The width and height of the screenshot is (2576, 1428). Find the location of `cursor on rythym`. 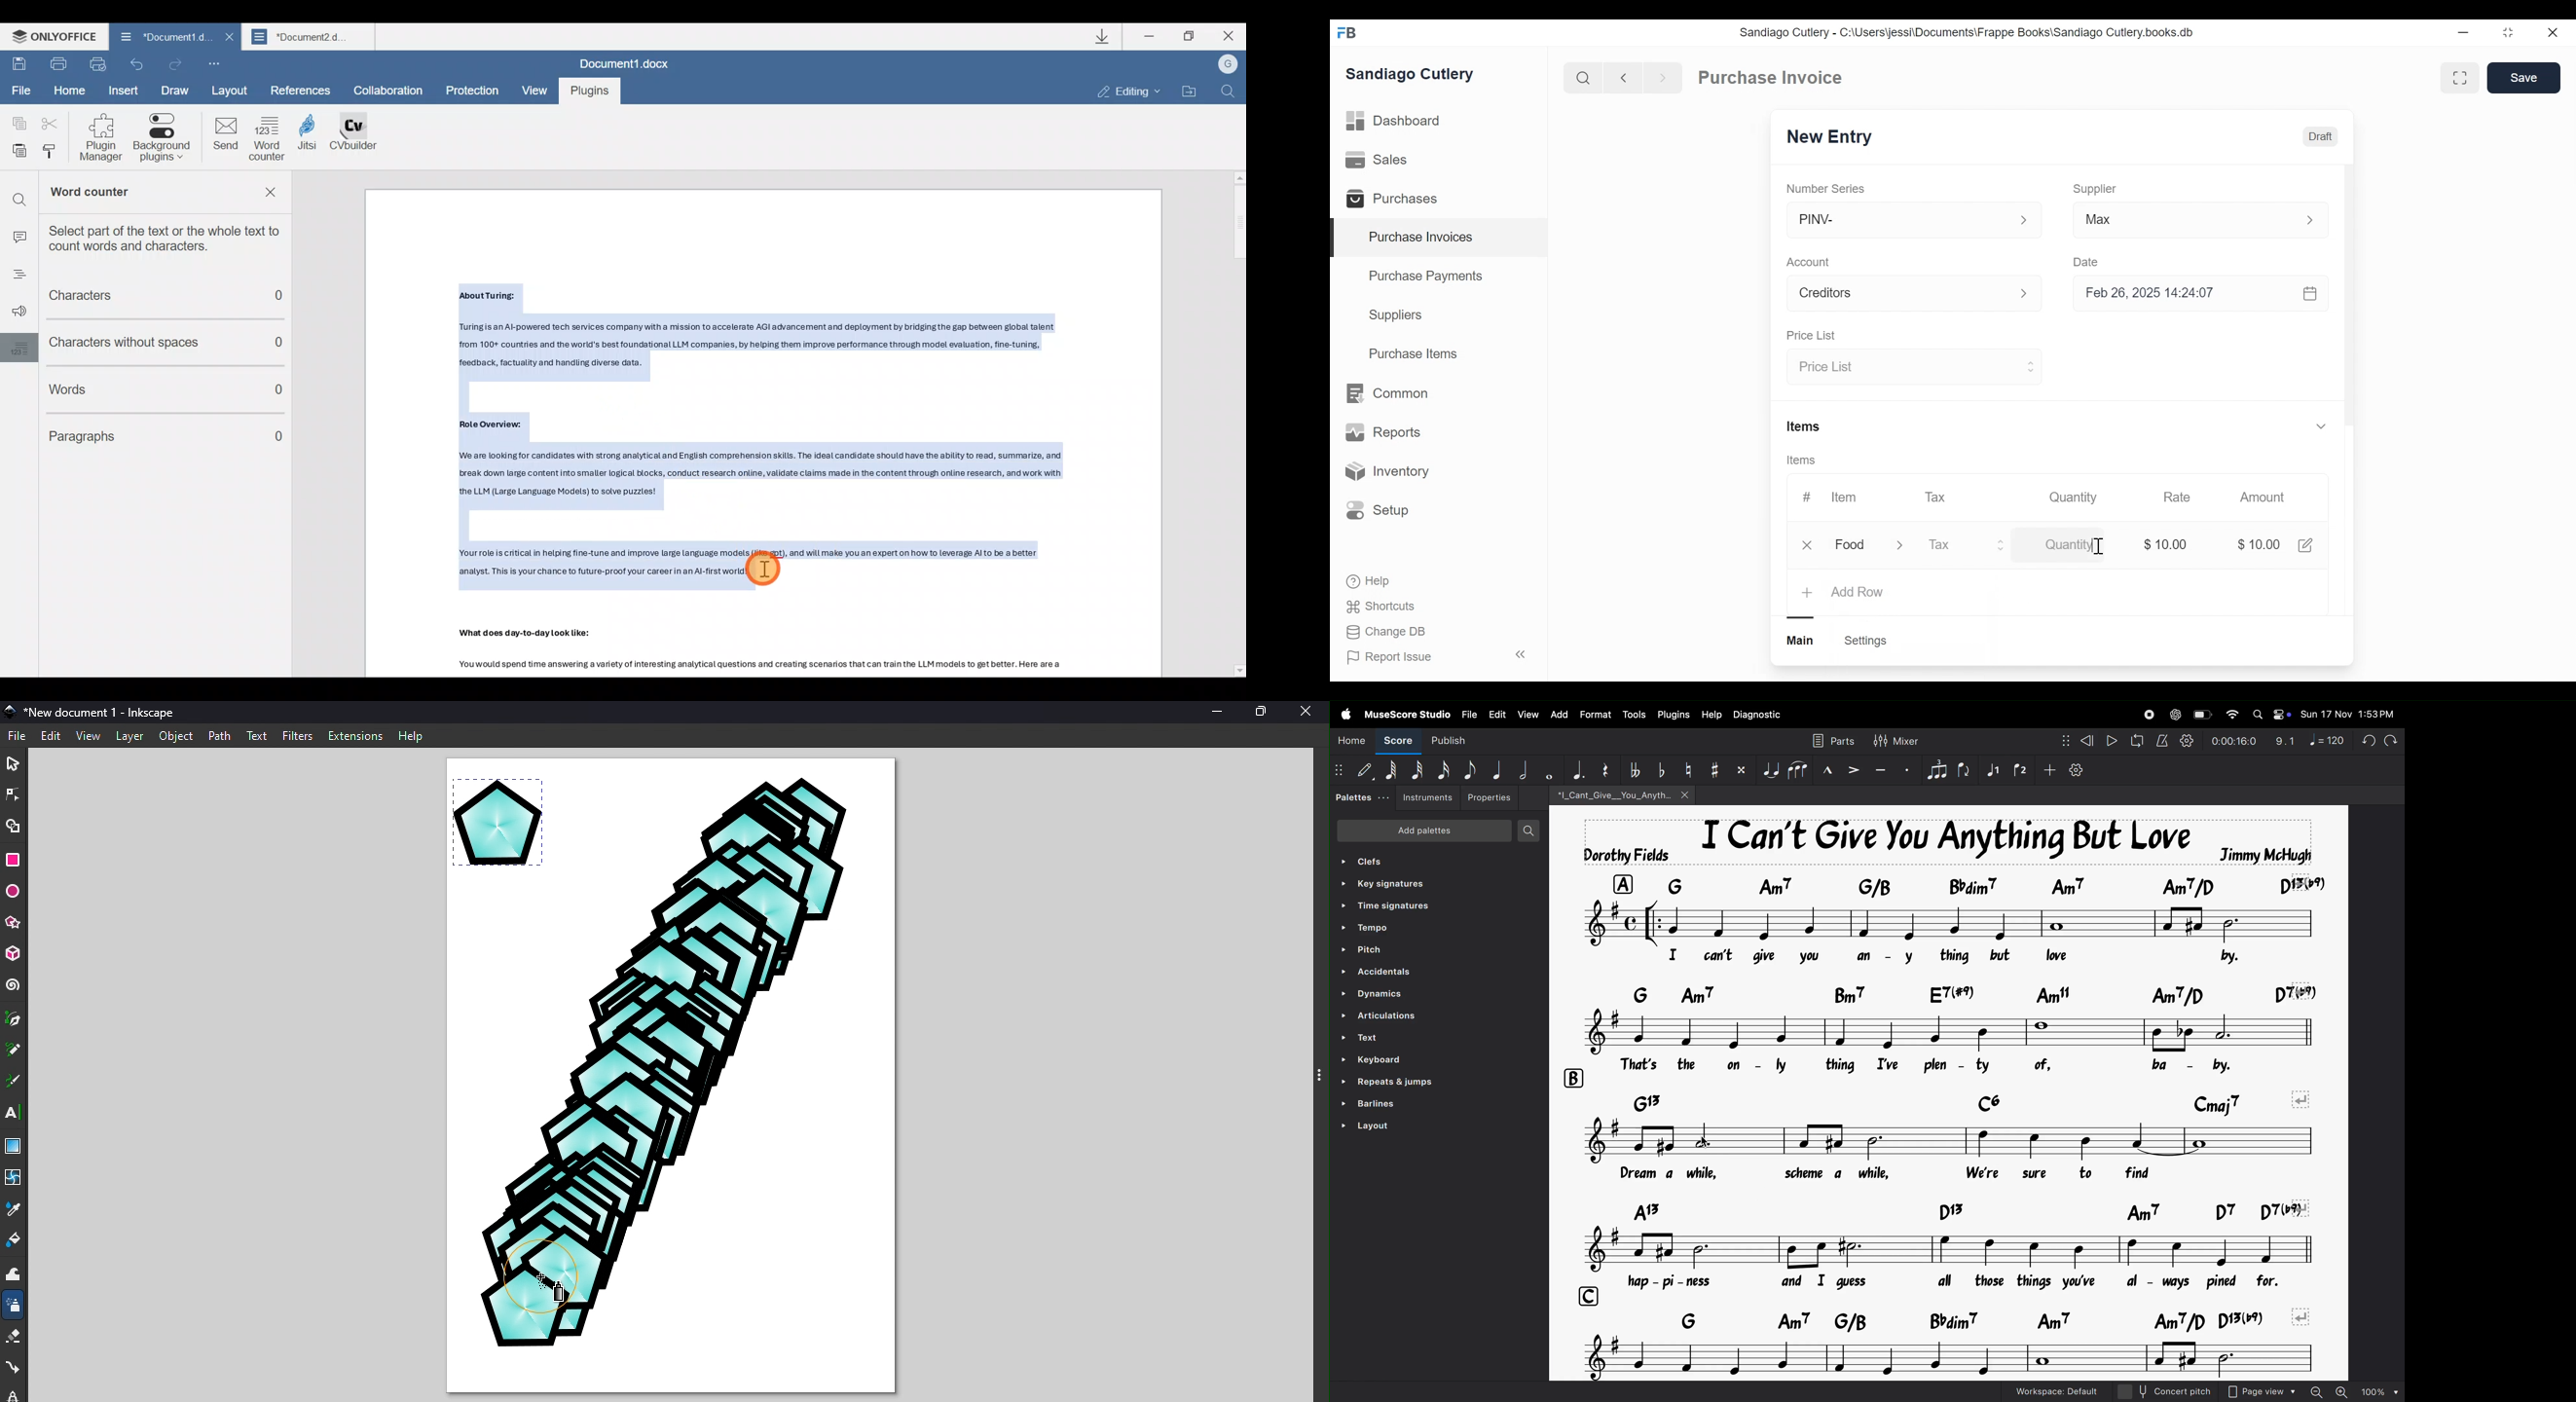

cursor on rythym is located at coordinates (1708, 1145).